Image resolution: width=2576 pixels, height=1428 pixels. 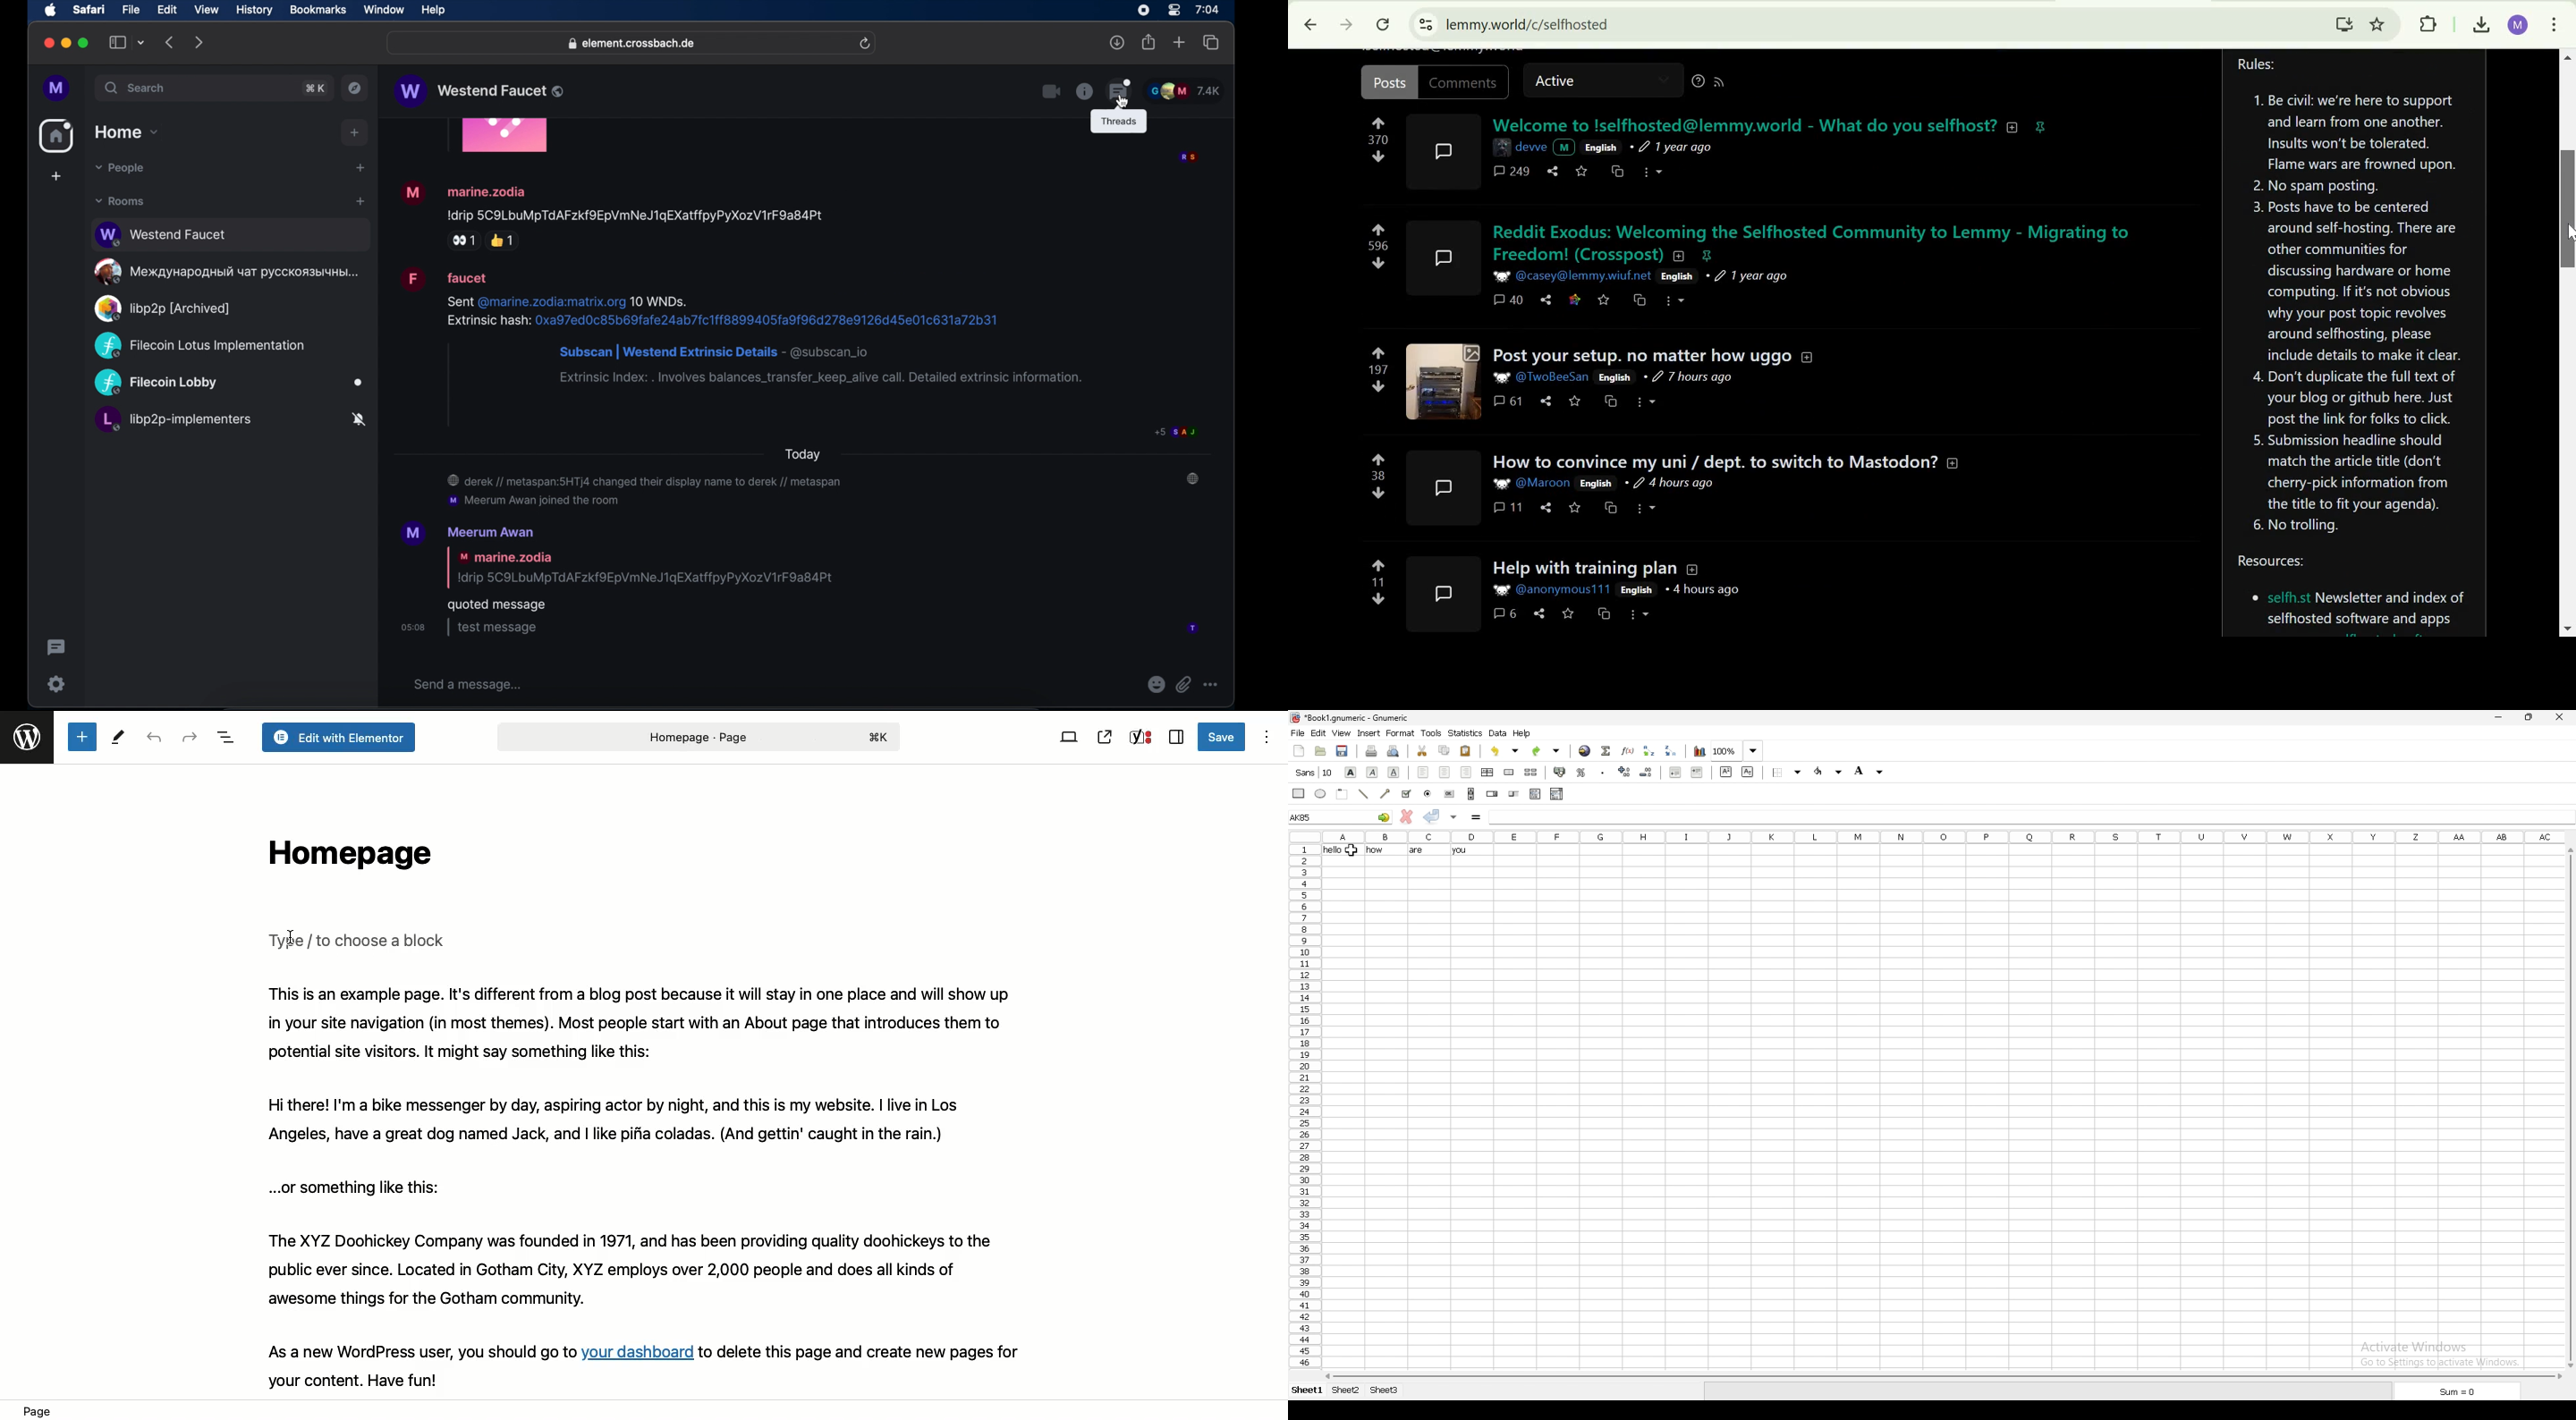 What do you see at coordinates (360, 168) in the screenshot?
I see `start chat` at bounding box center [360, 168].